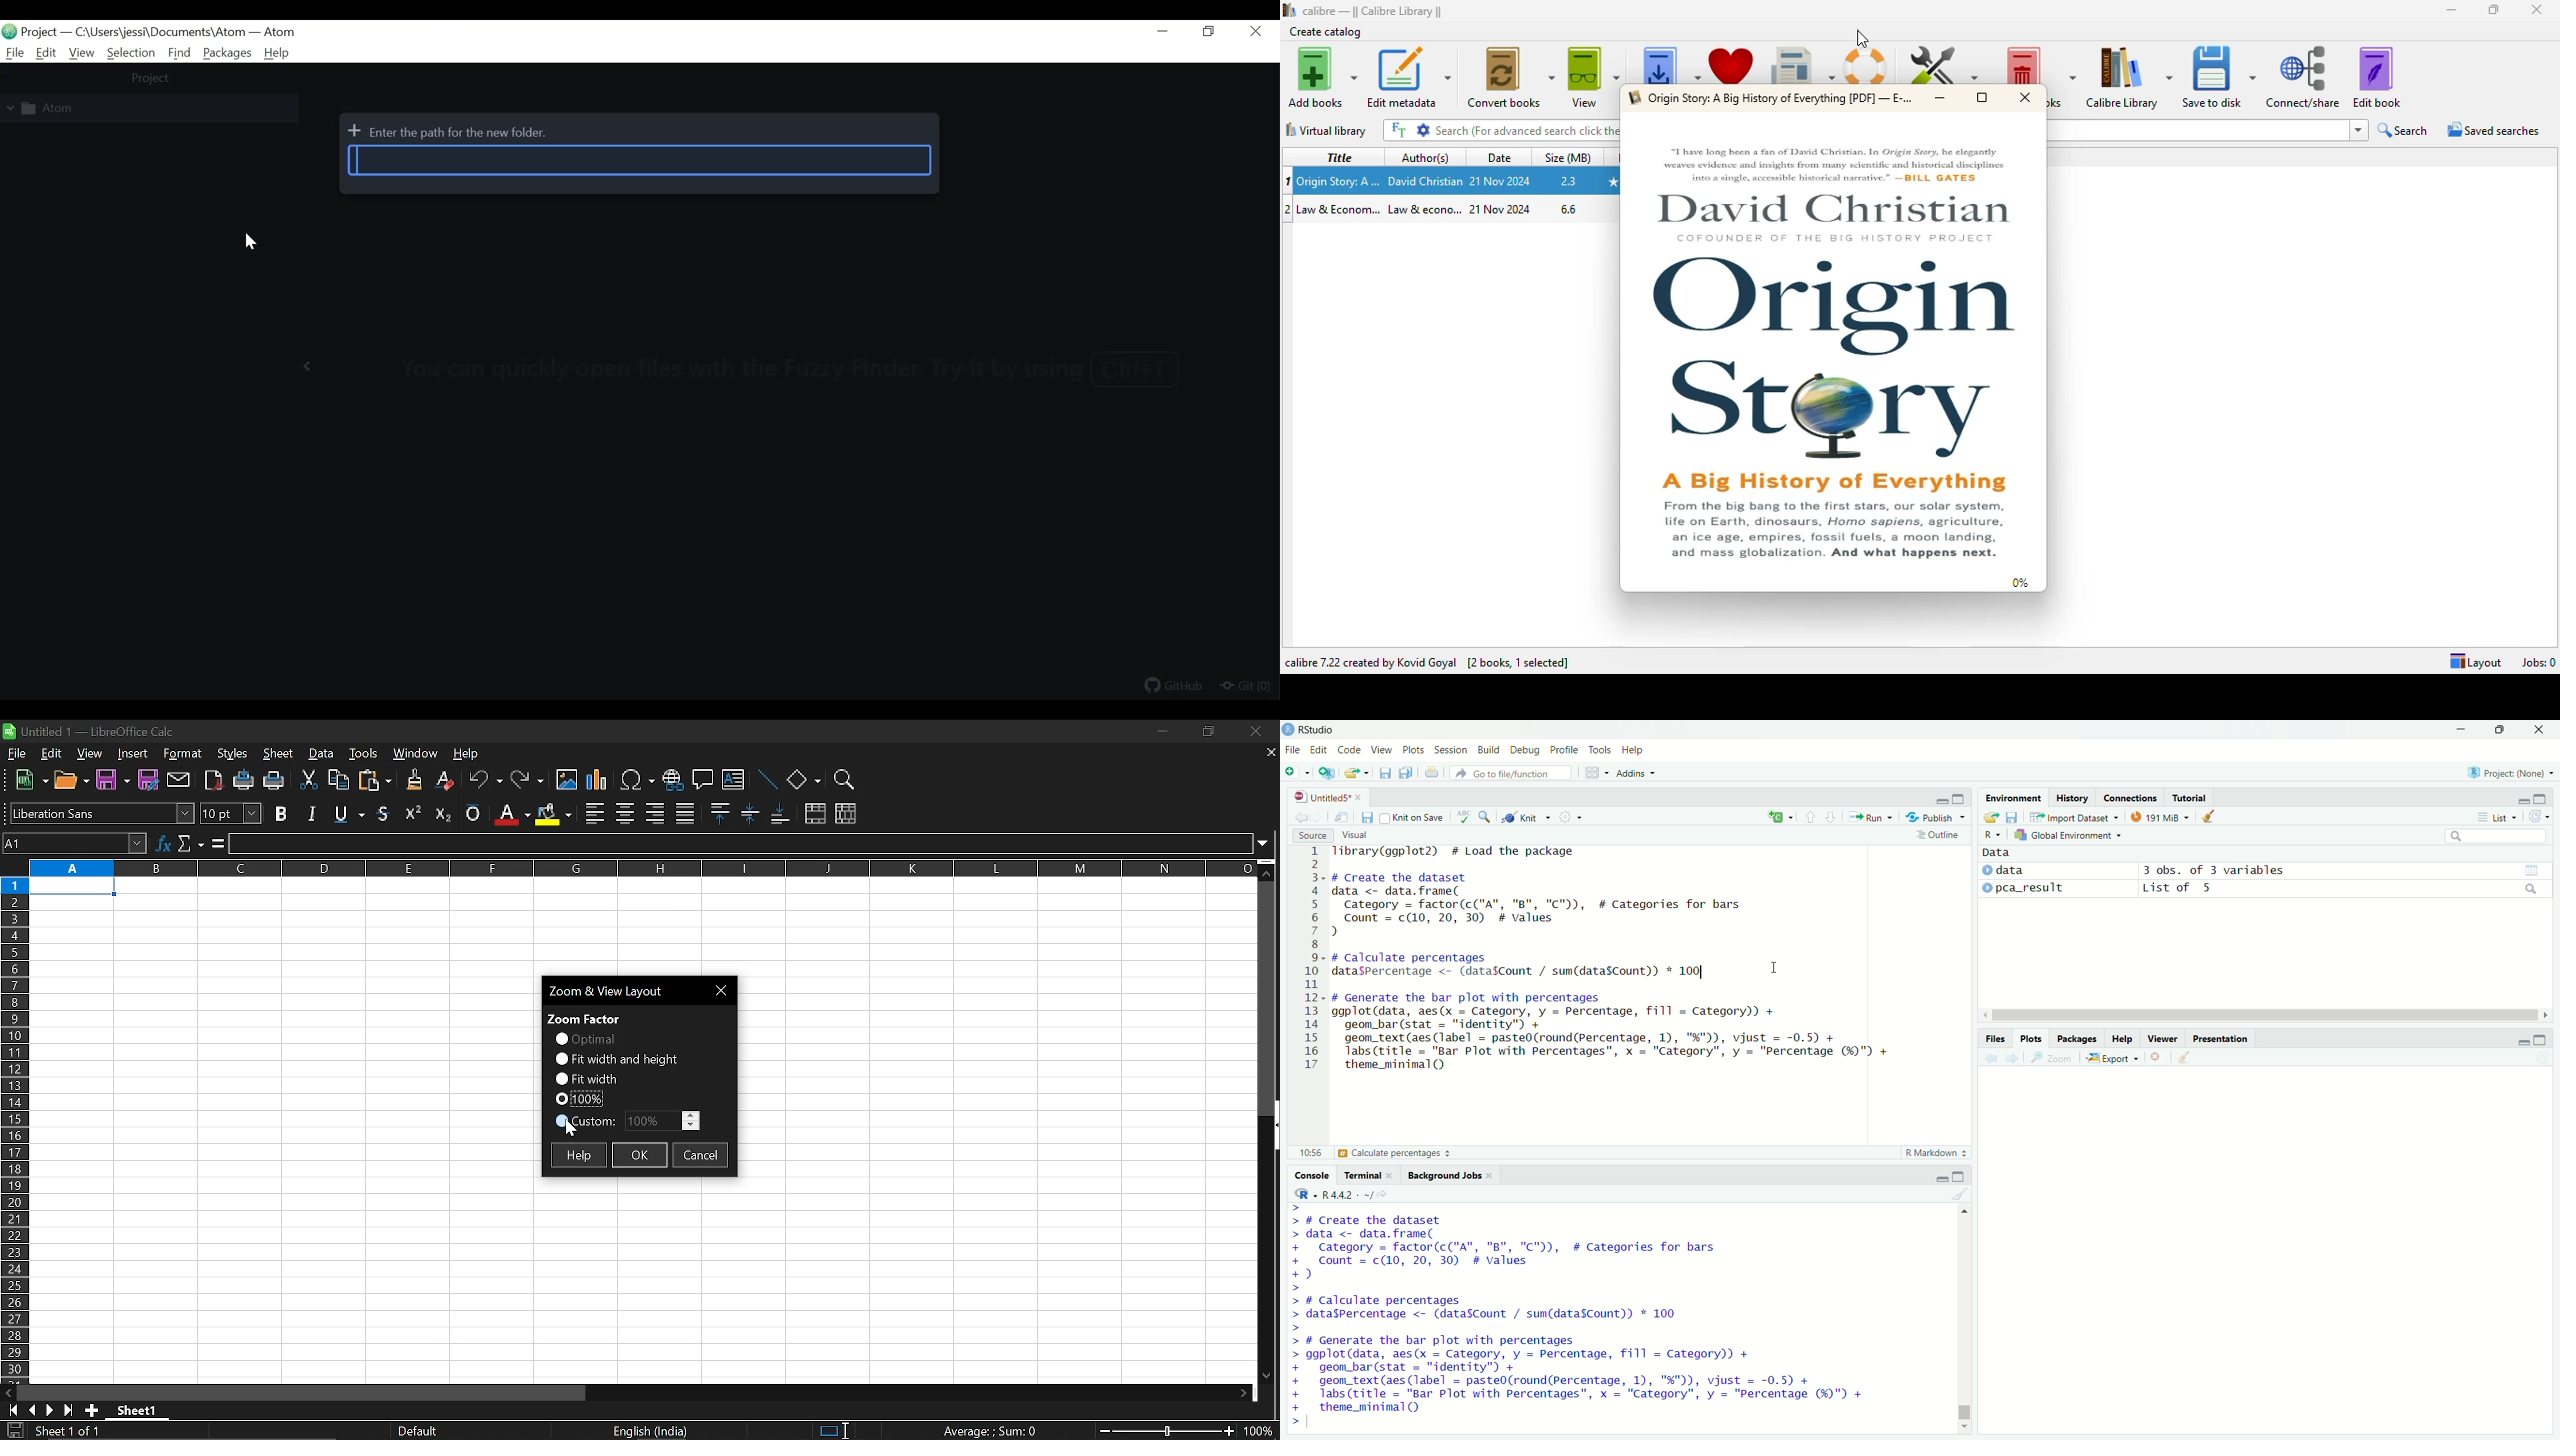  Describe the element at coordinates (750, 813) in the screenshot. I see `center vertically` at that location.